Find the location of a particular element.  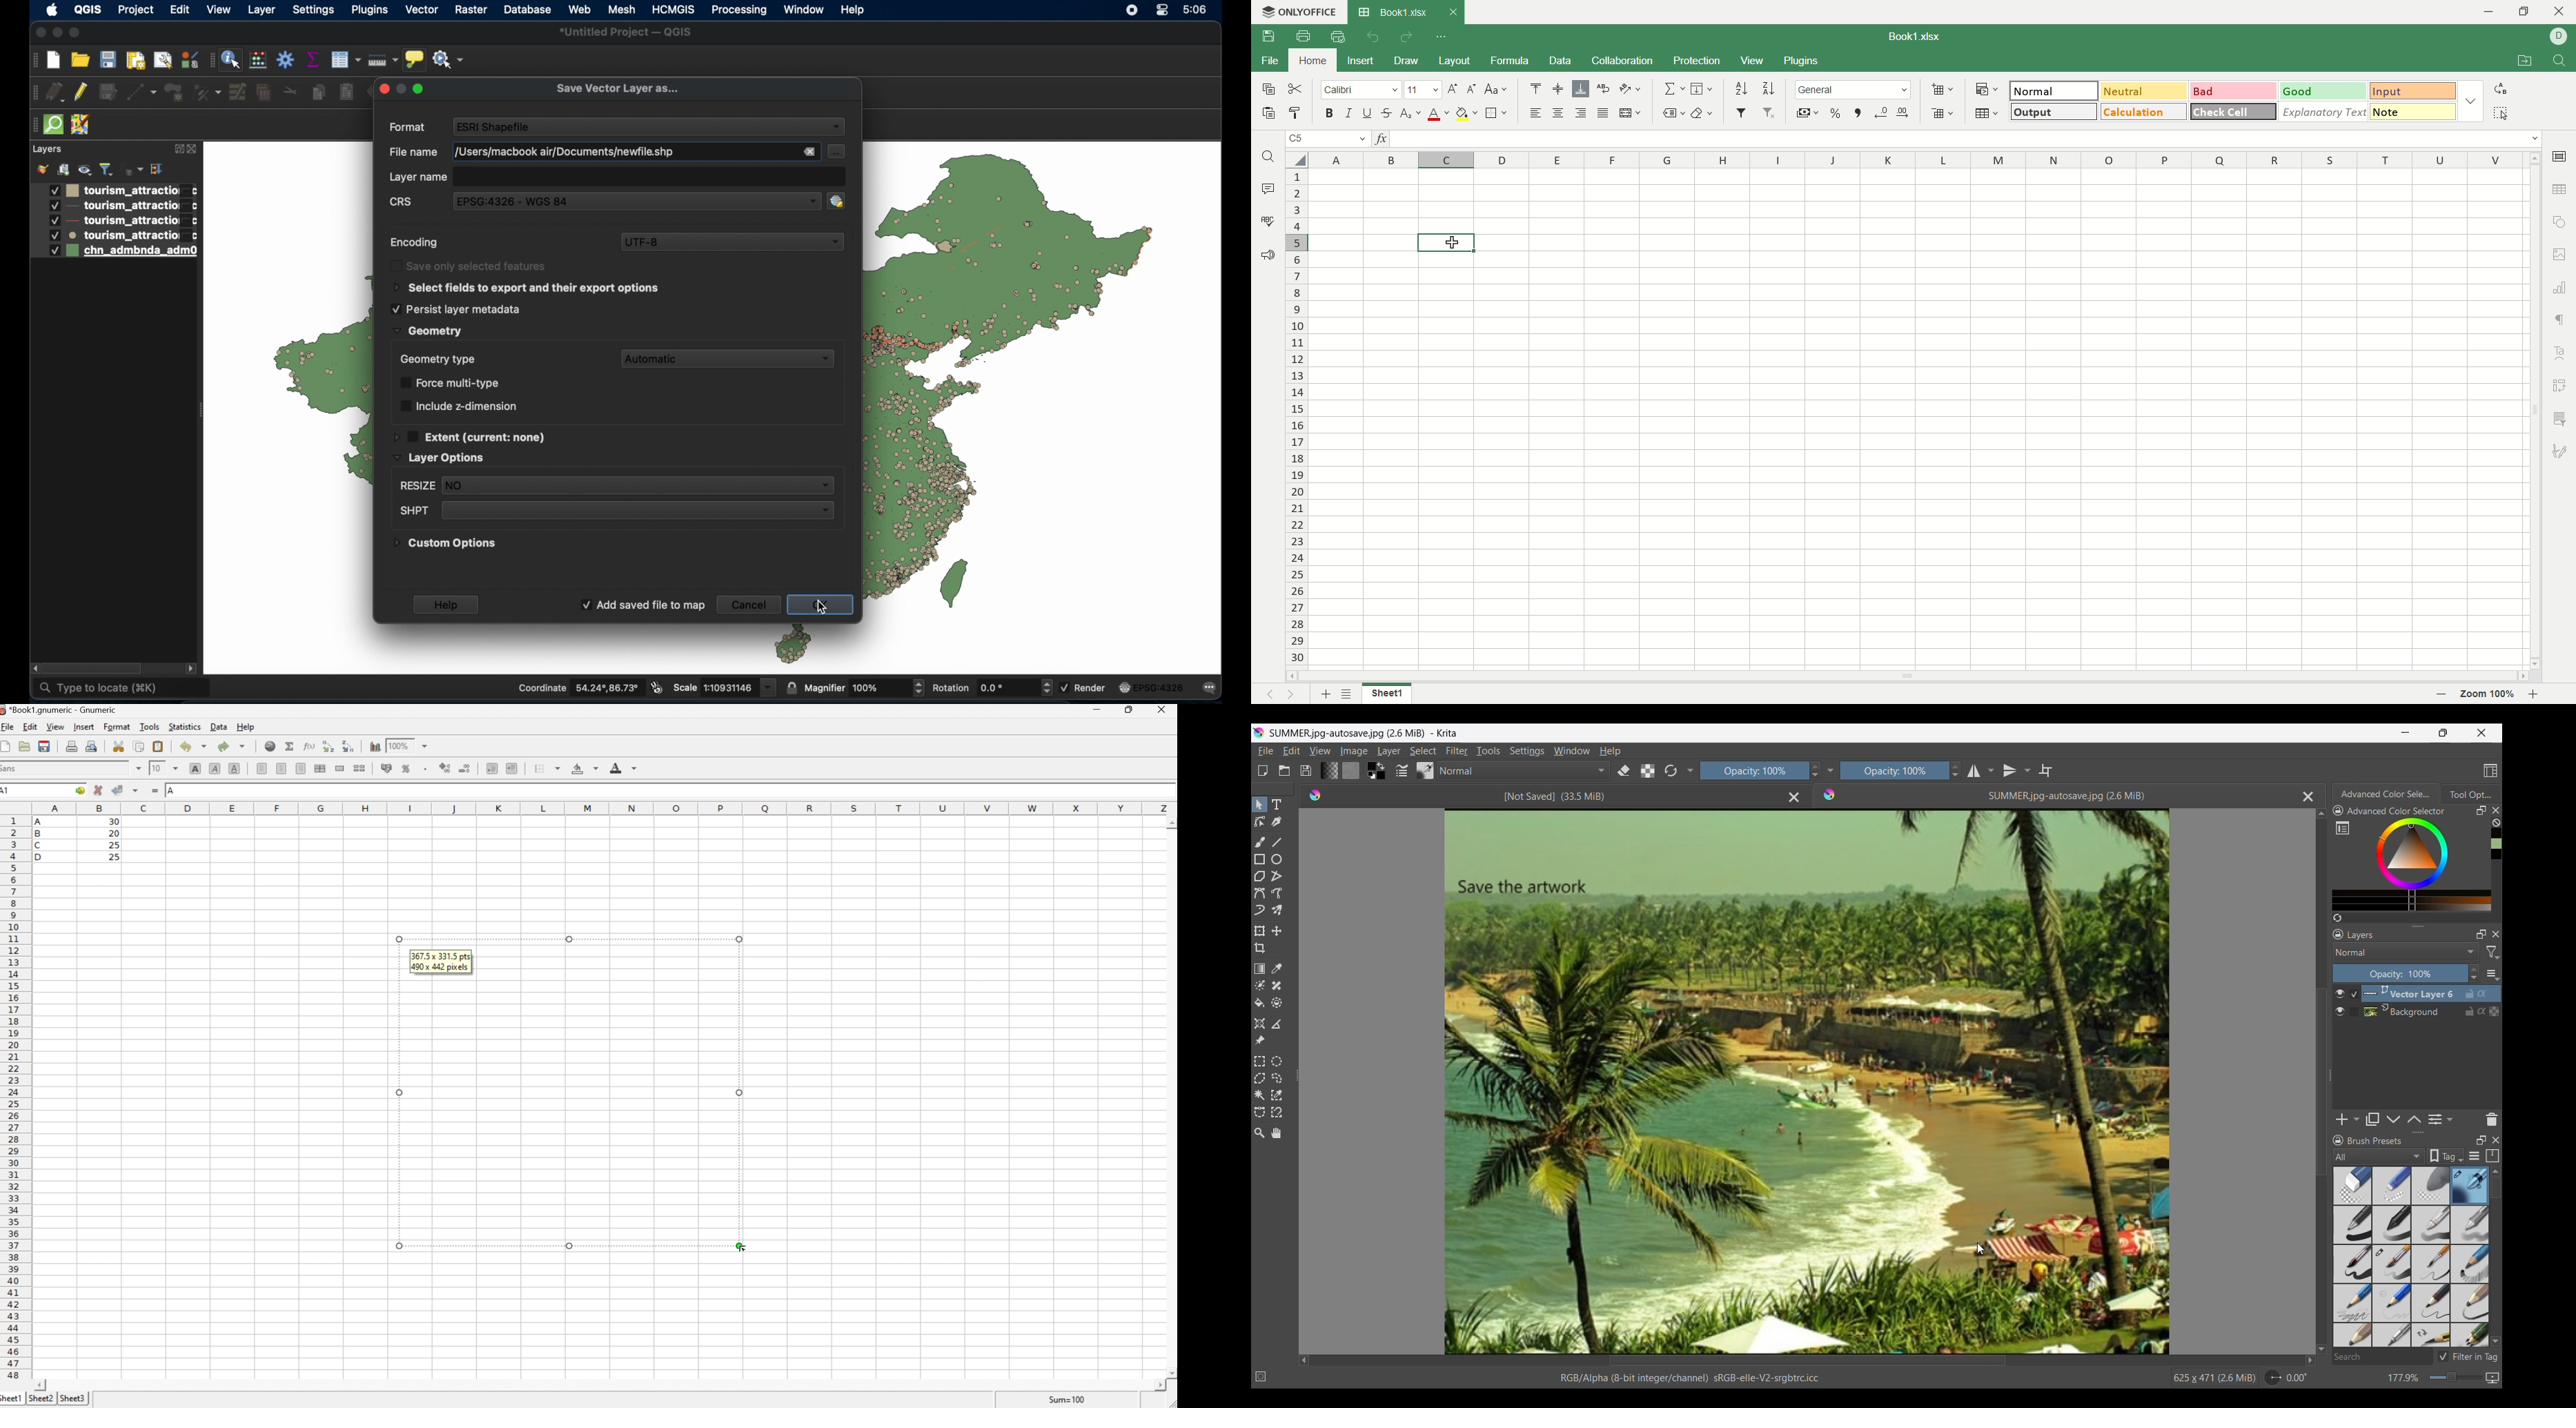

Contiguous selection tool  is located at coordinates (1259, 1095).